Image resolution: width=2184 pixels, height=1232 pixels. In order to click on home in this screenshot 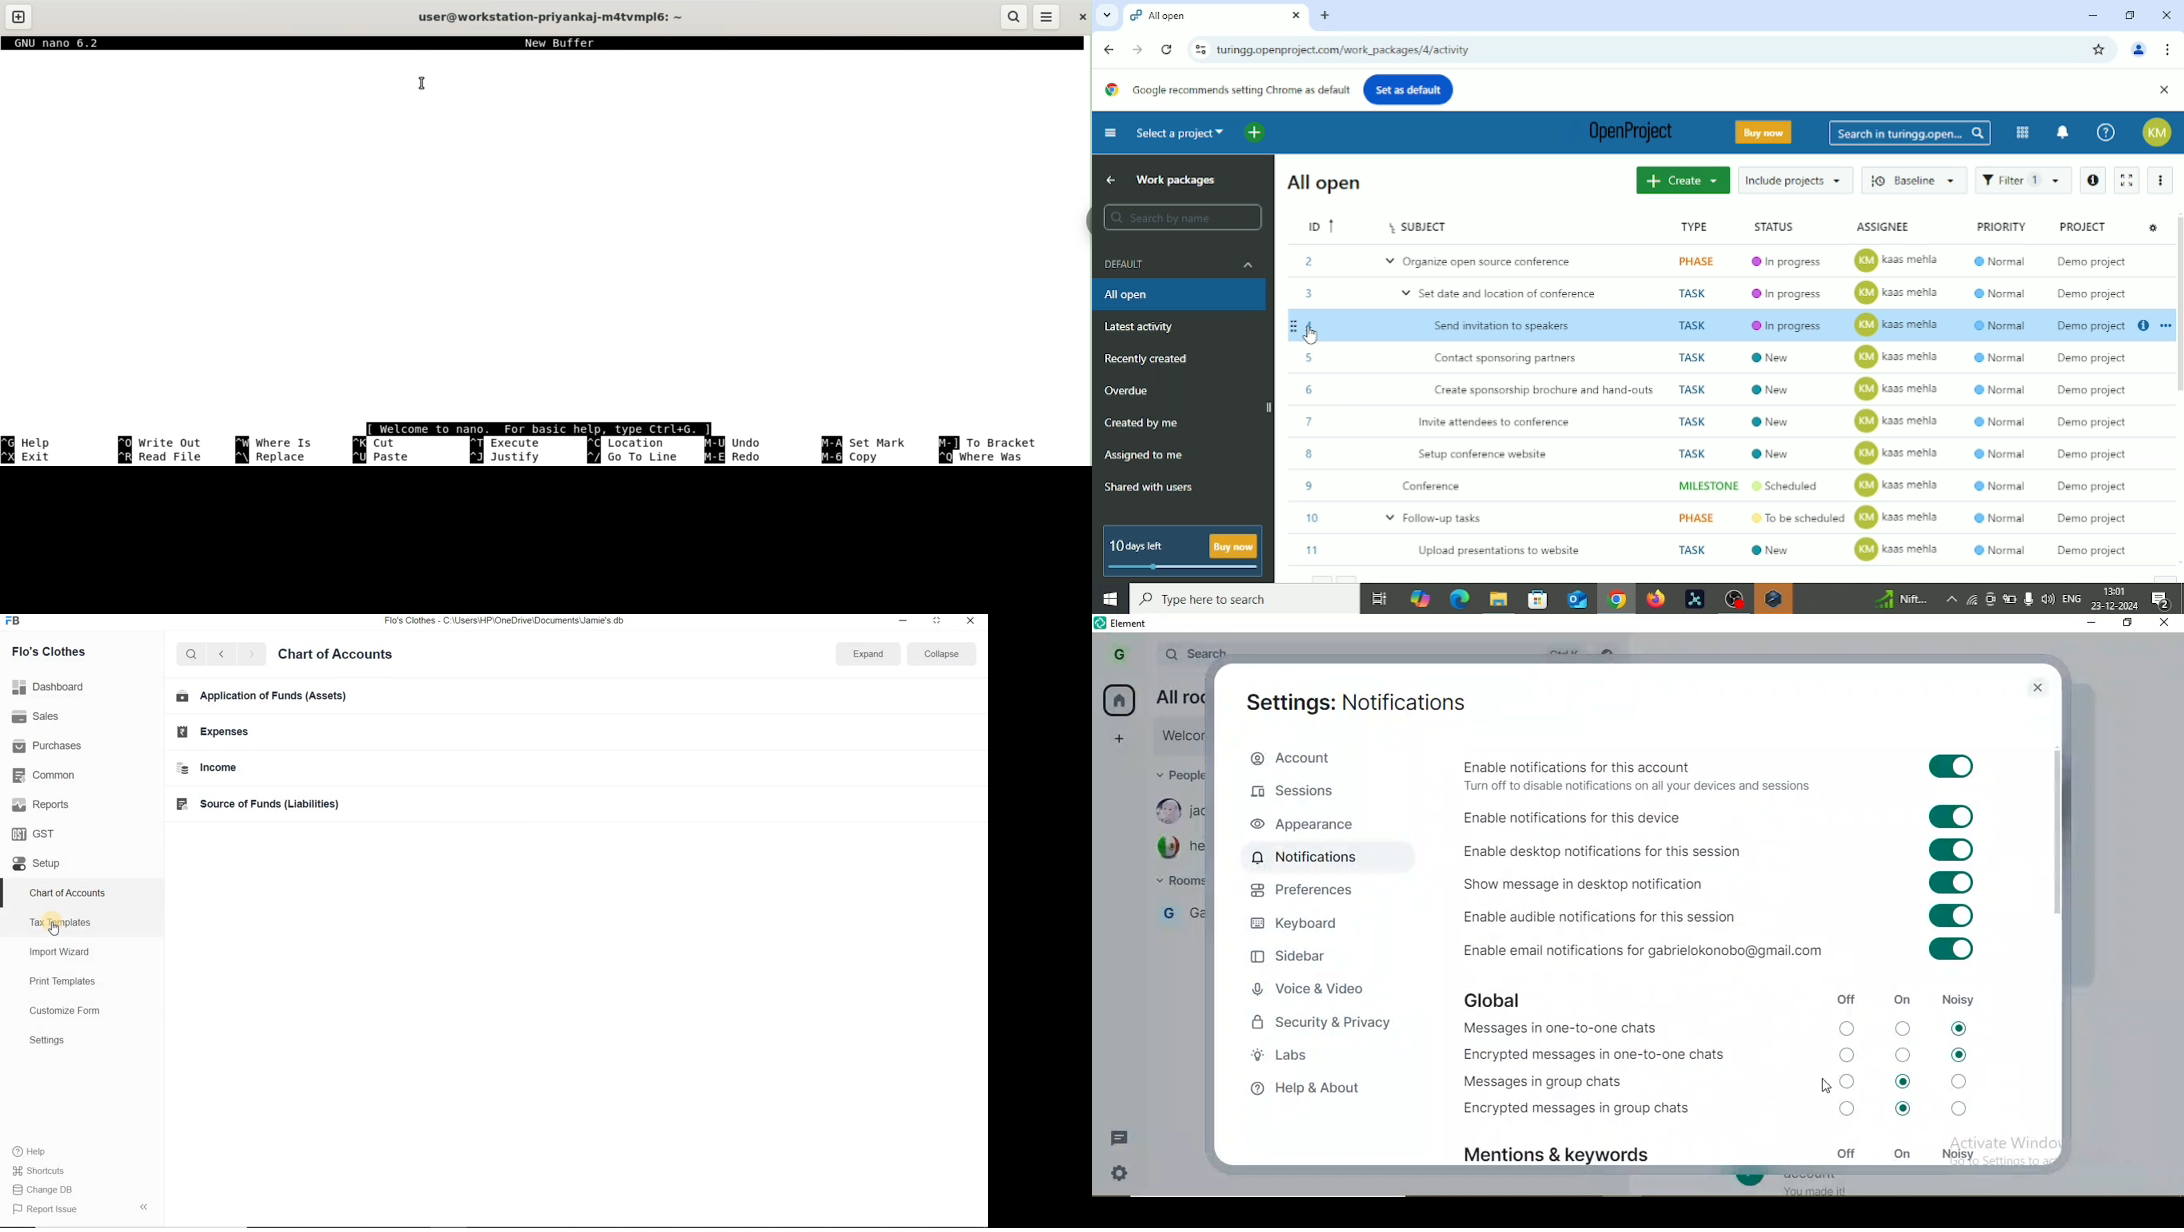, I will do `click(1118, 700)`.